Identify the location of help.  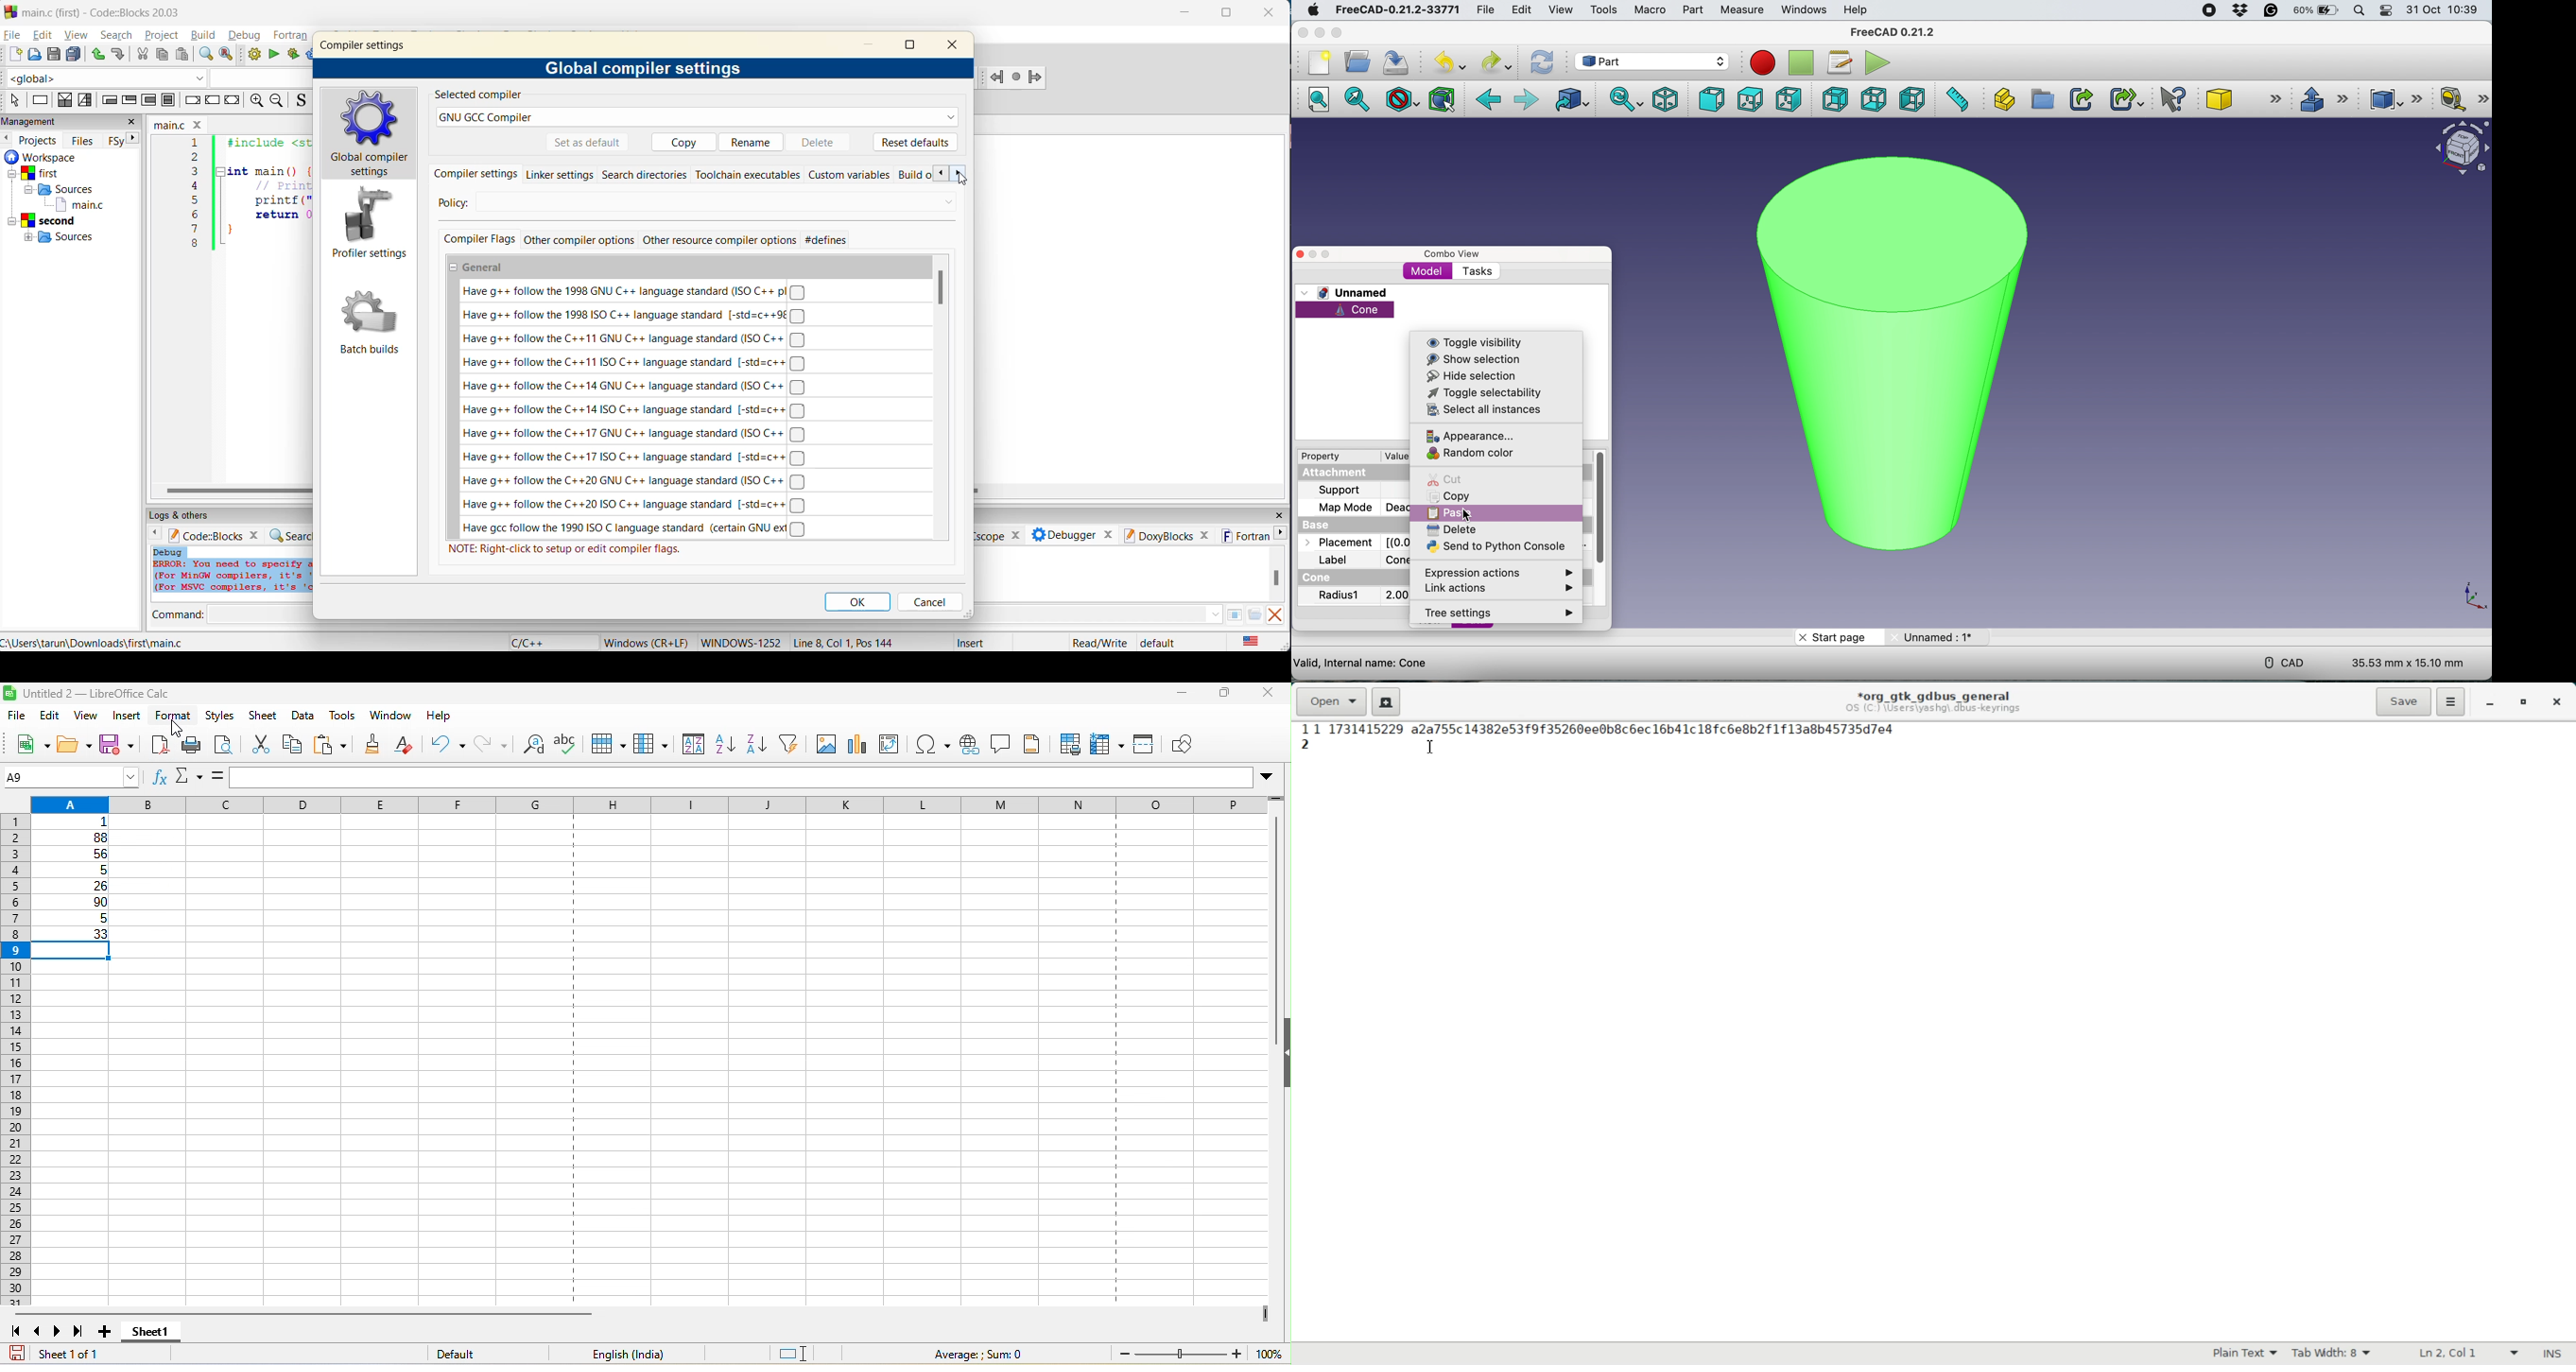
(1856, 9).